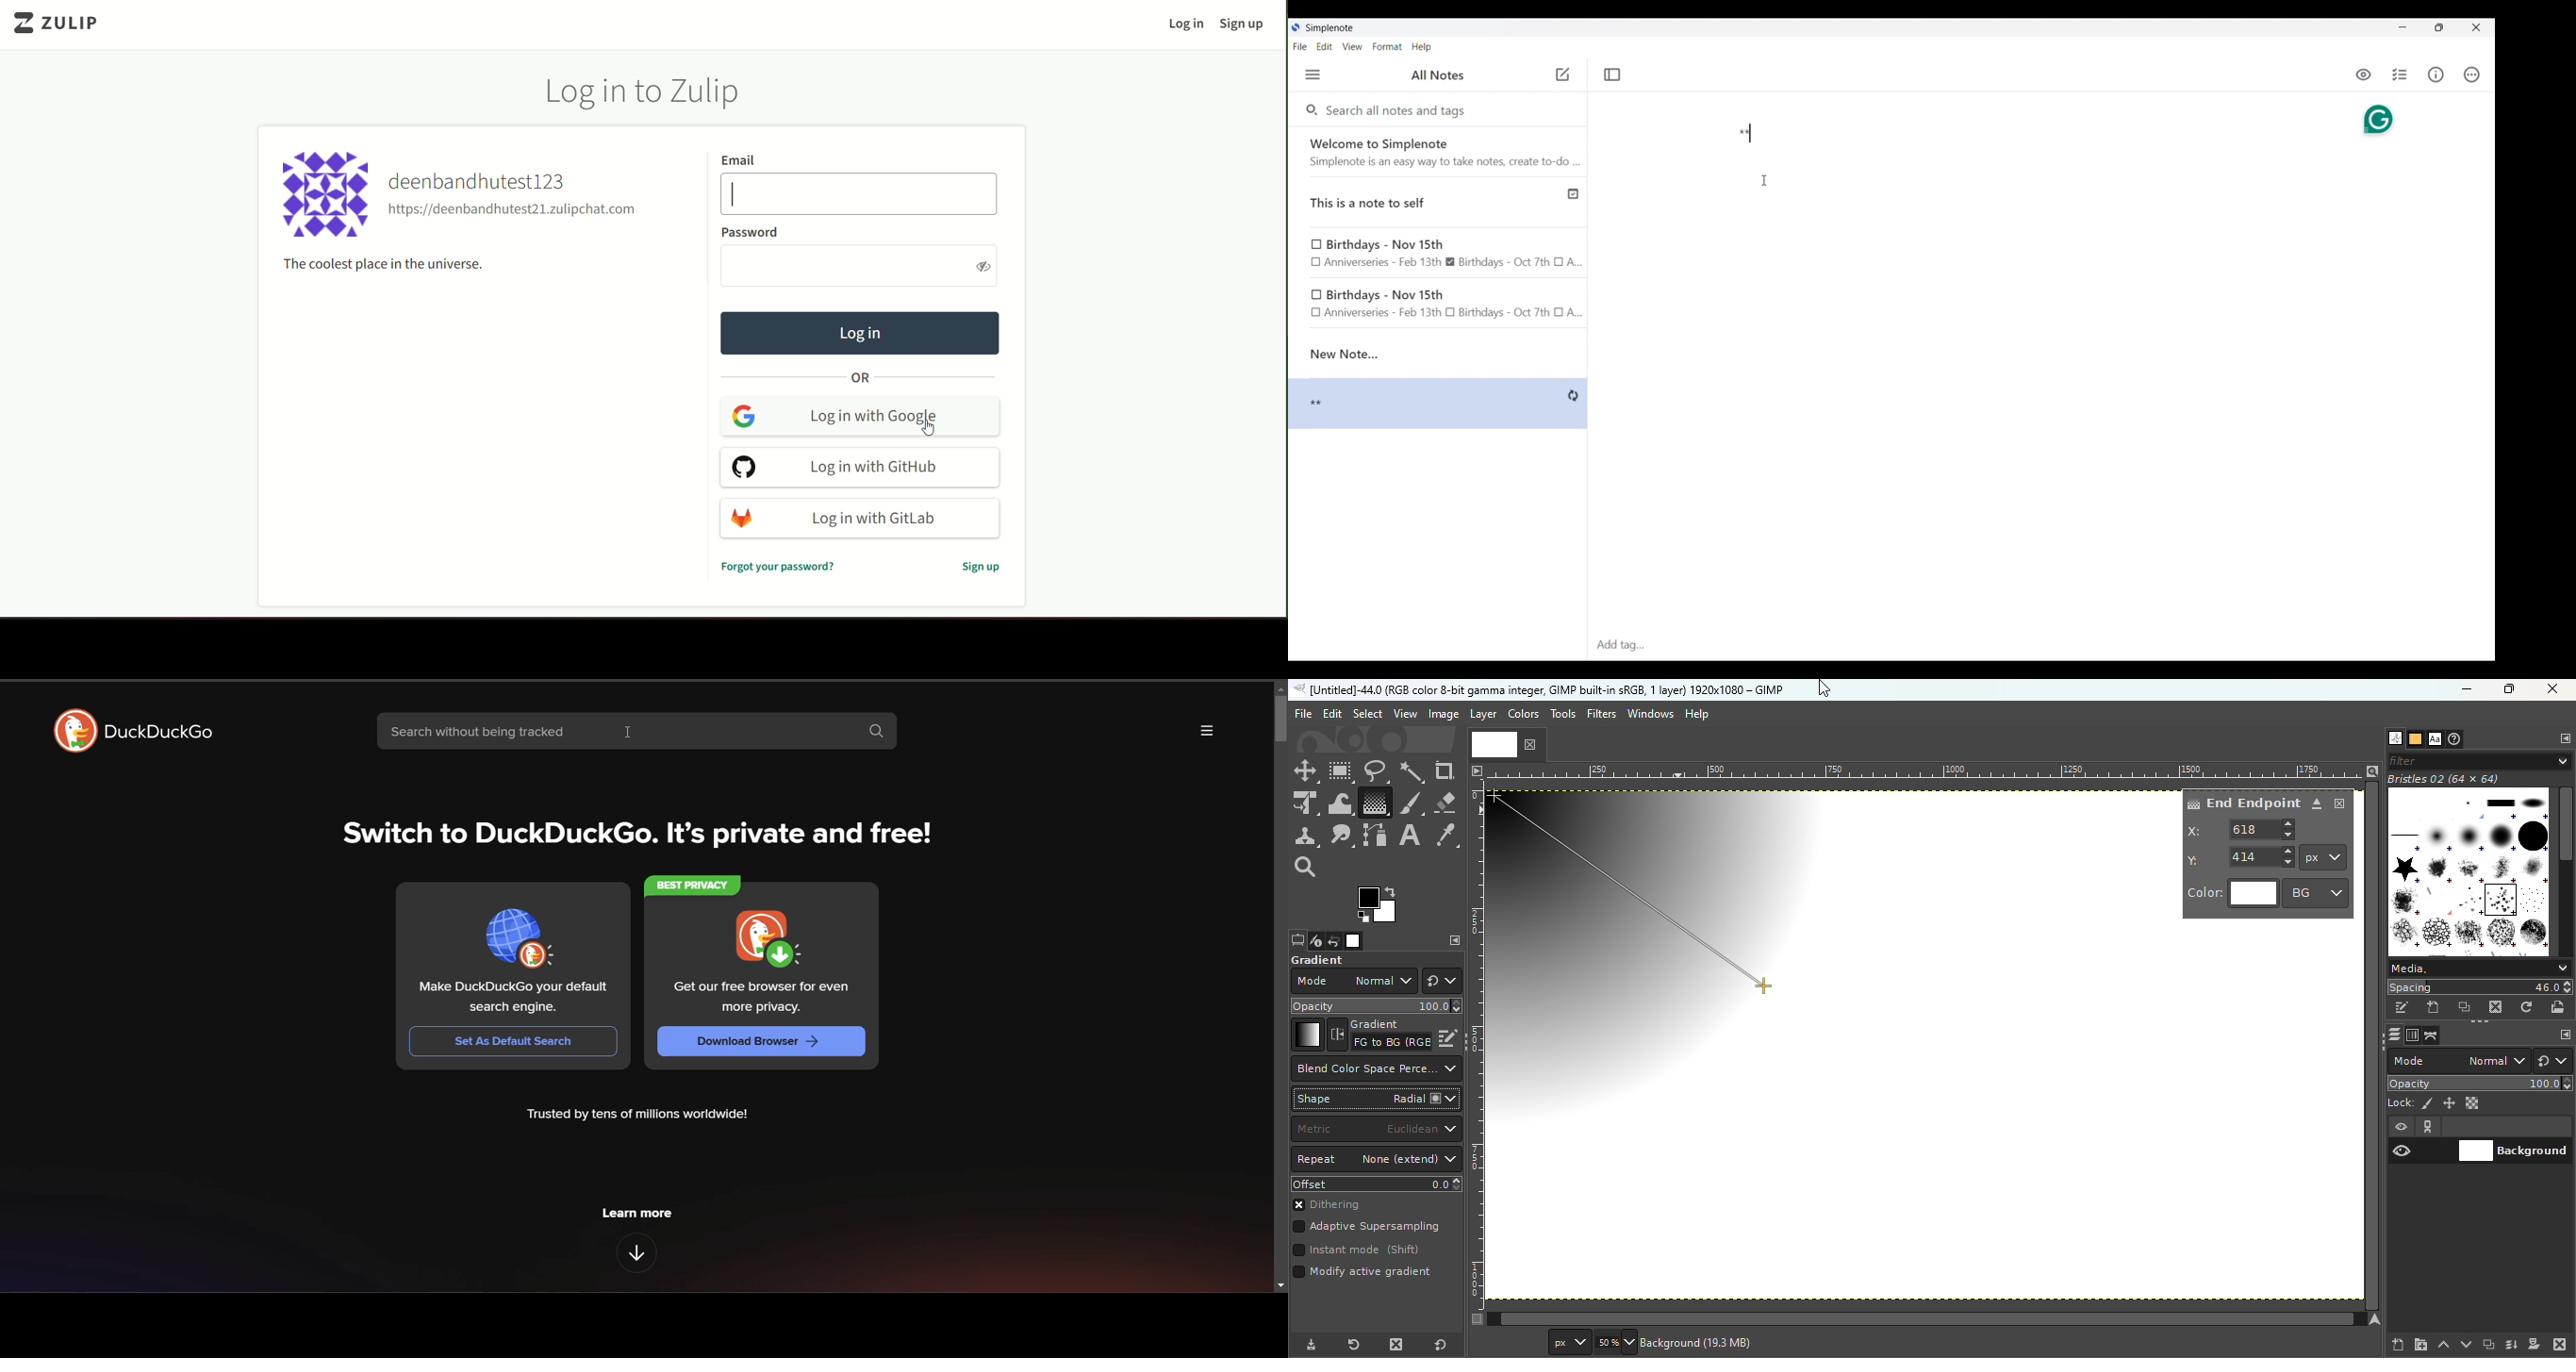  What do you see at coordinates (1392, 1345) in the screenshot?
I see `Delete tool preset` at bounding box center [1392, 1345].